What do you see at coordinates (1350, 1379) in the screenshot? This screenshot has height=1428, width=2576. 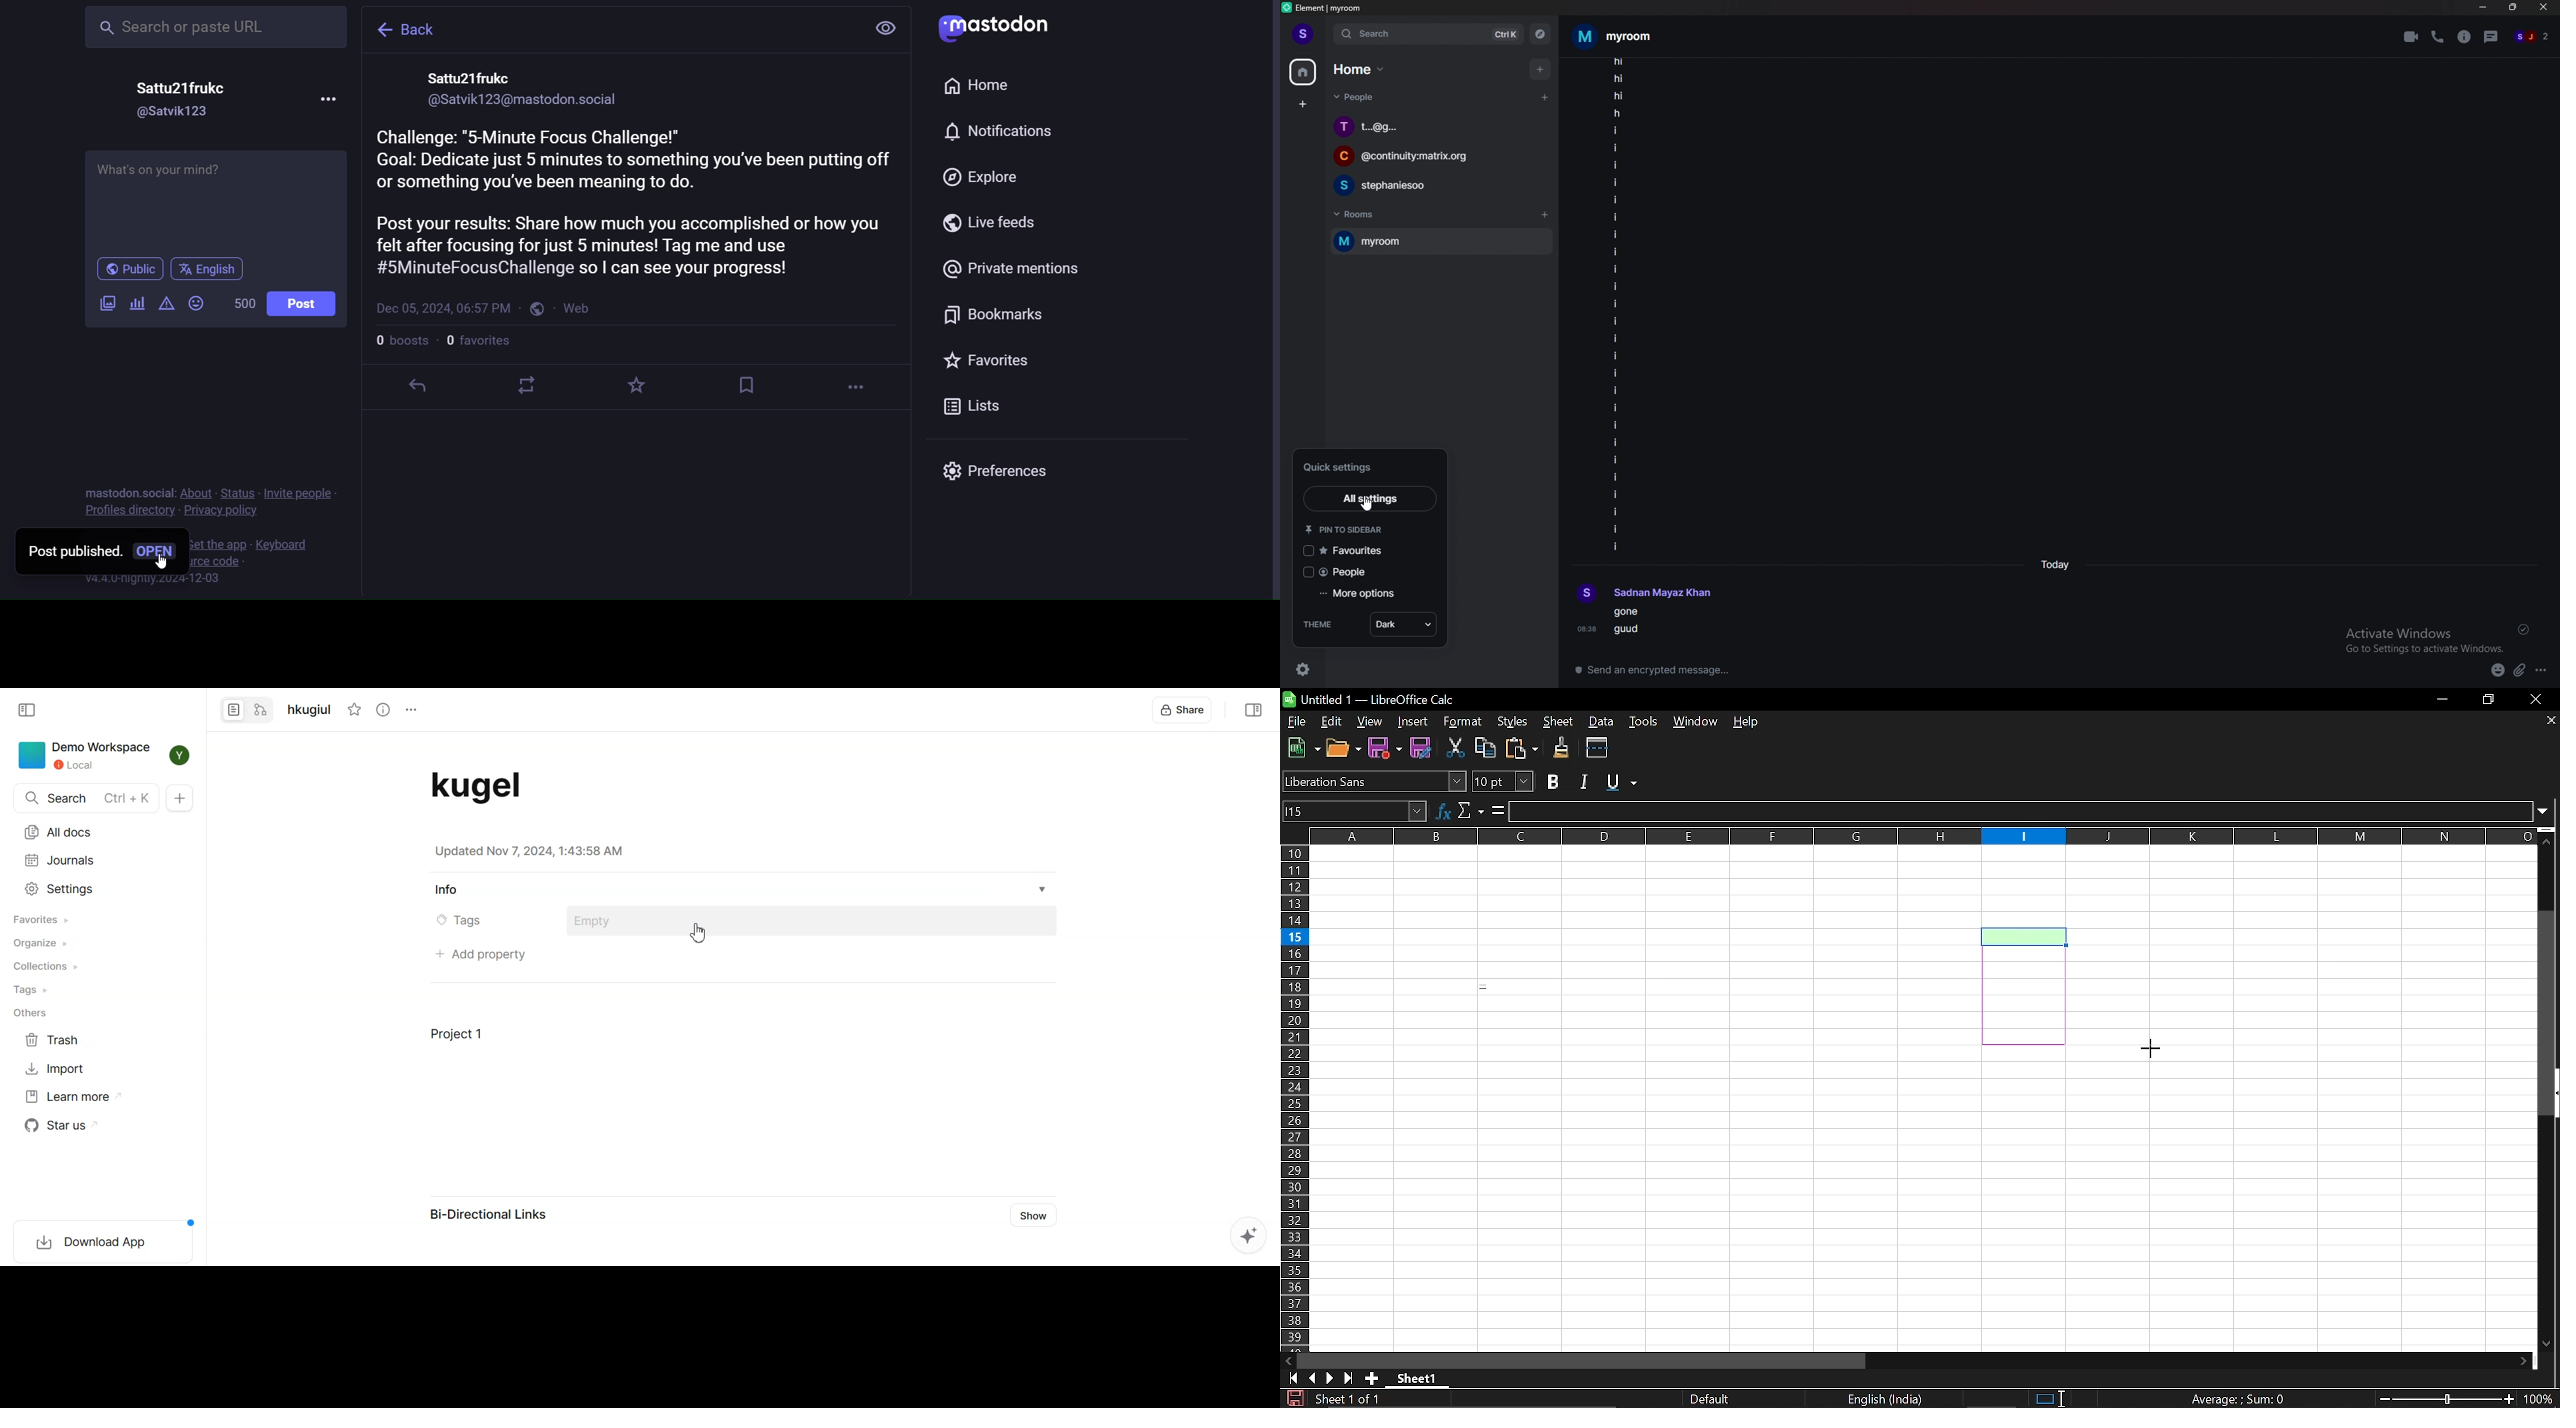 I see `Last oage` at bounding box center [1350, 1379].